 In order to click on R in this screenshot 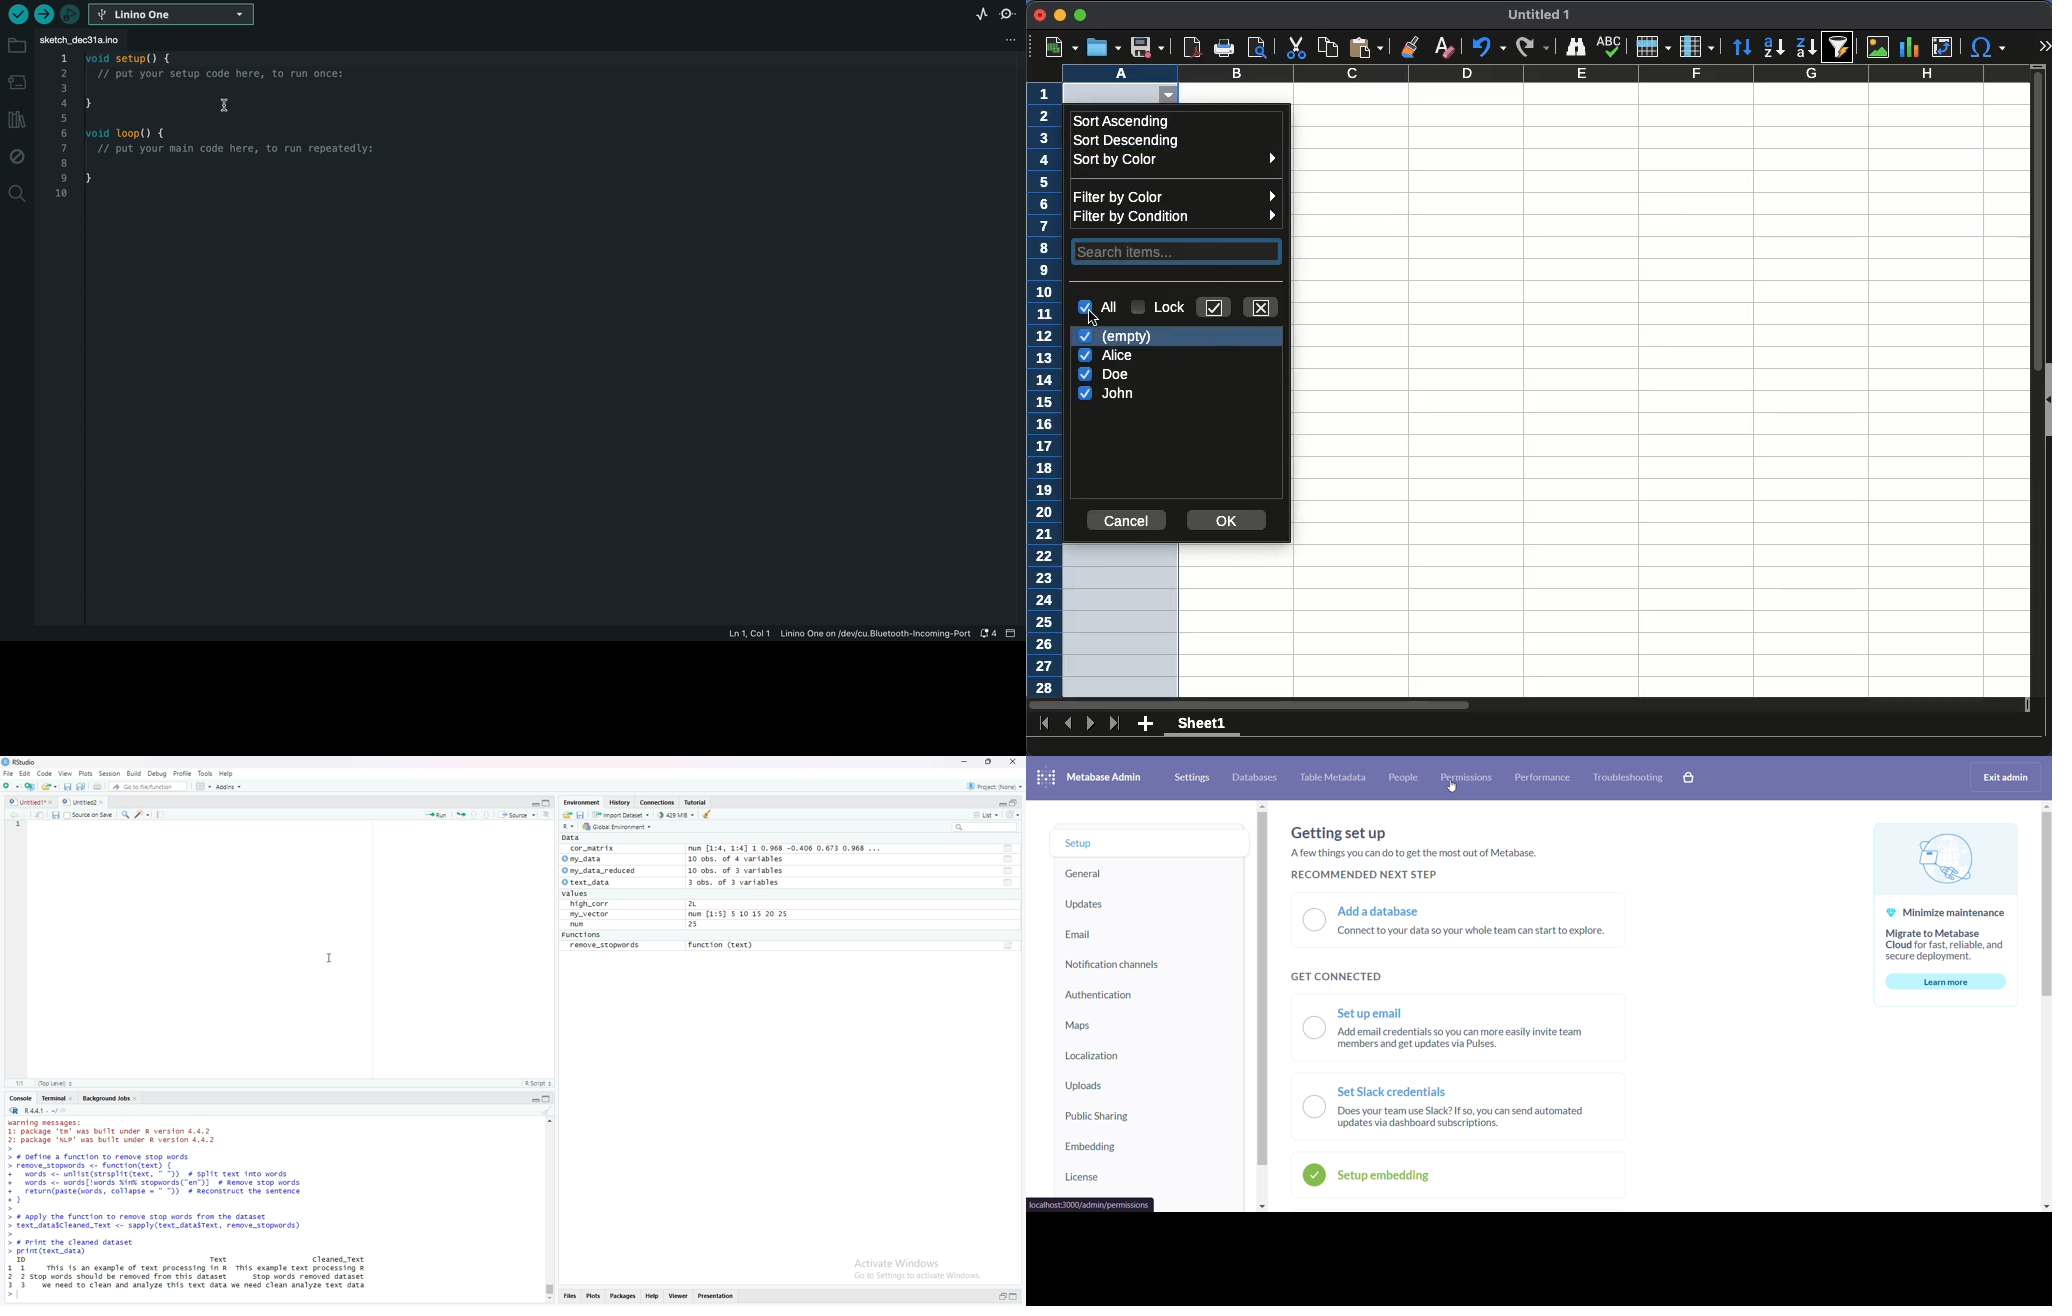, I will do `click(13, 1111)`.